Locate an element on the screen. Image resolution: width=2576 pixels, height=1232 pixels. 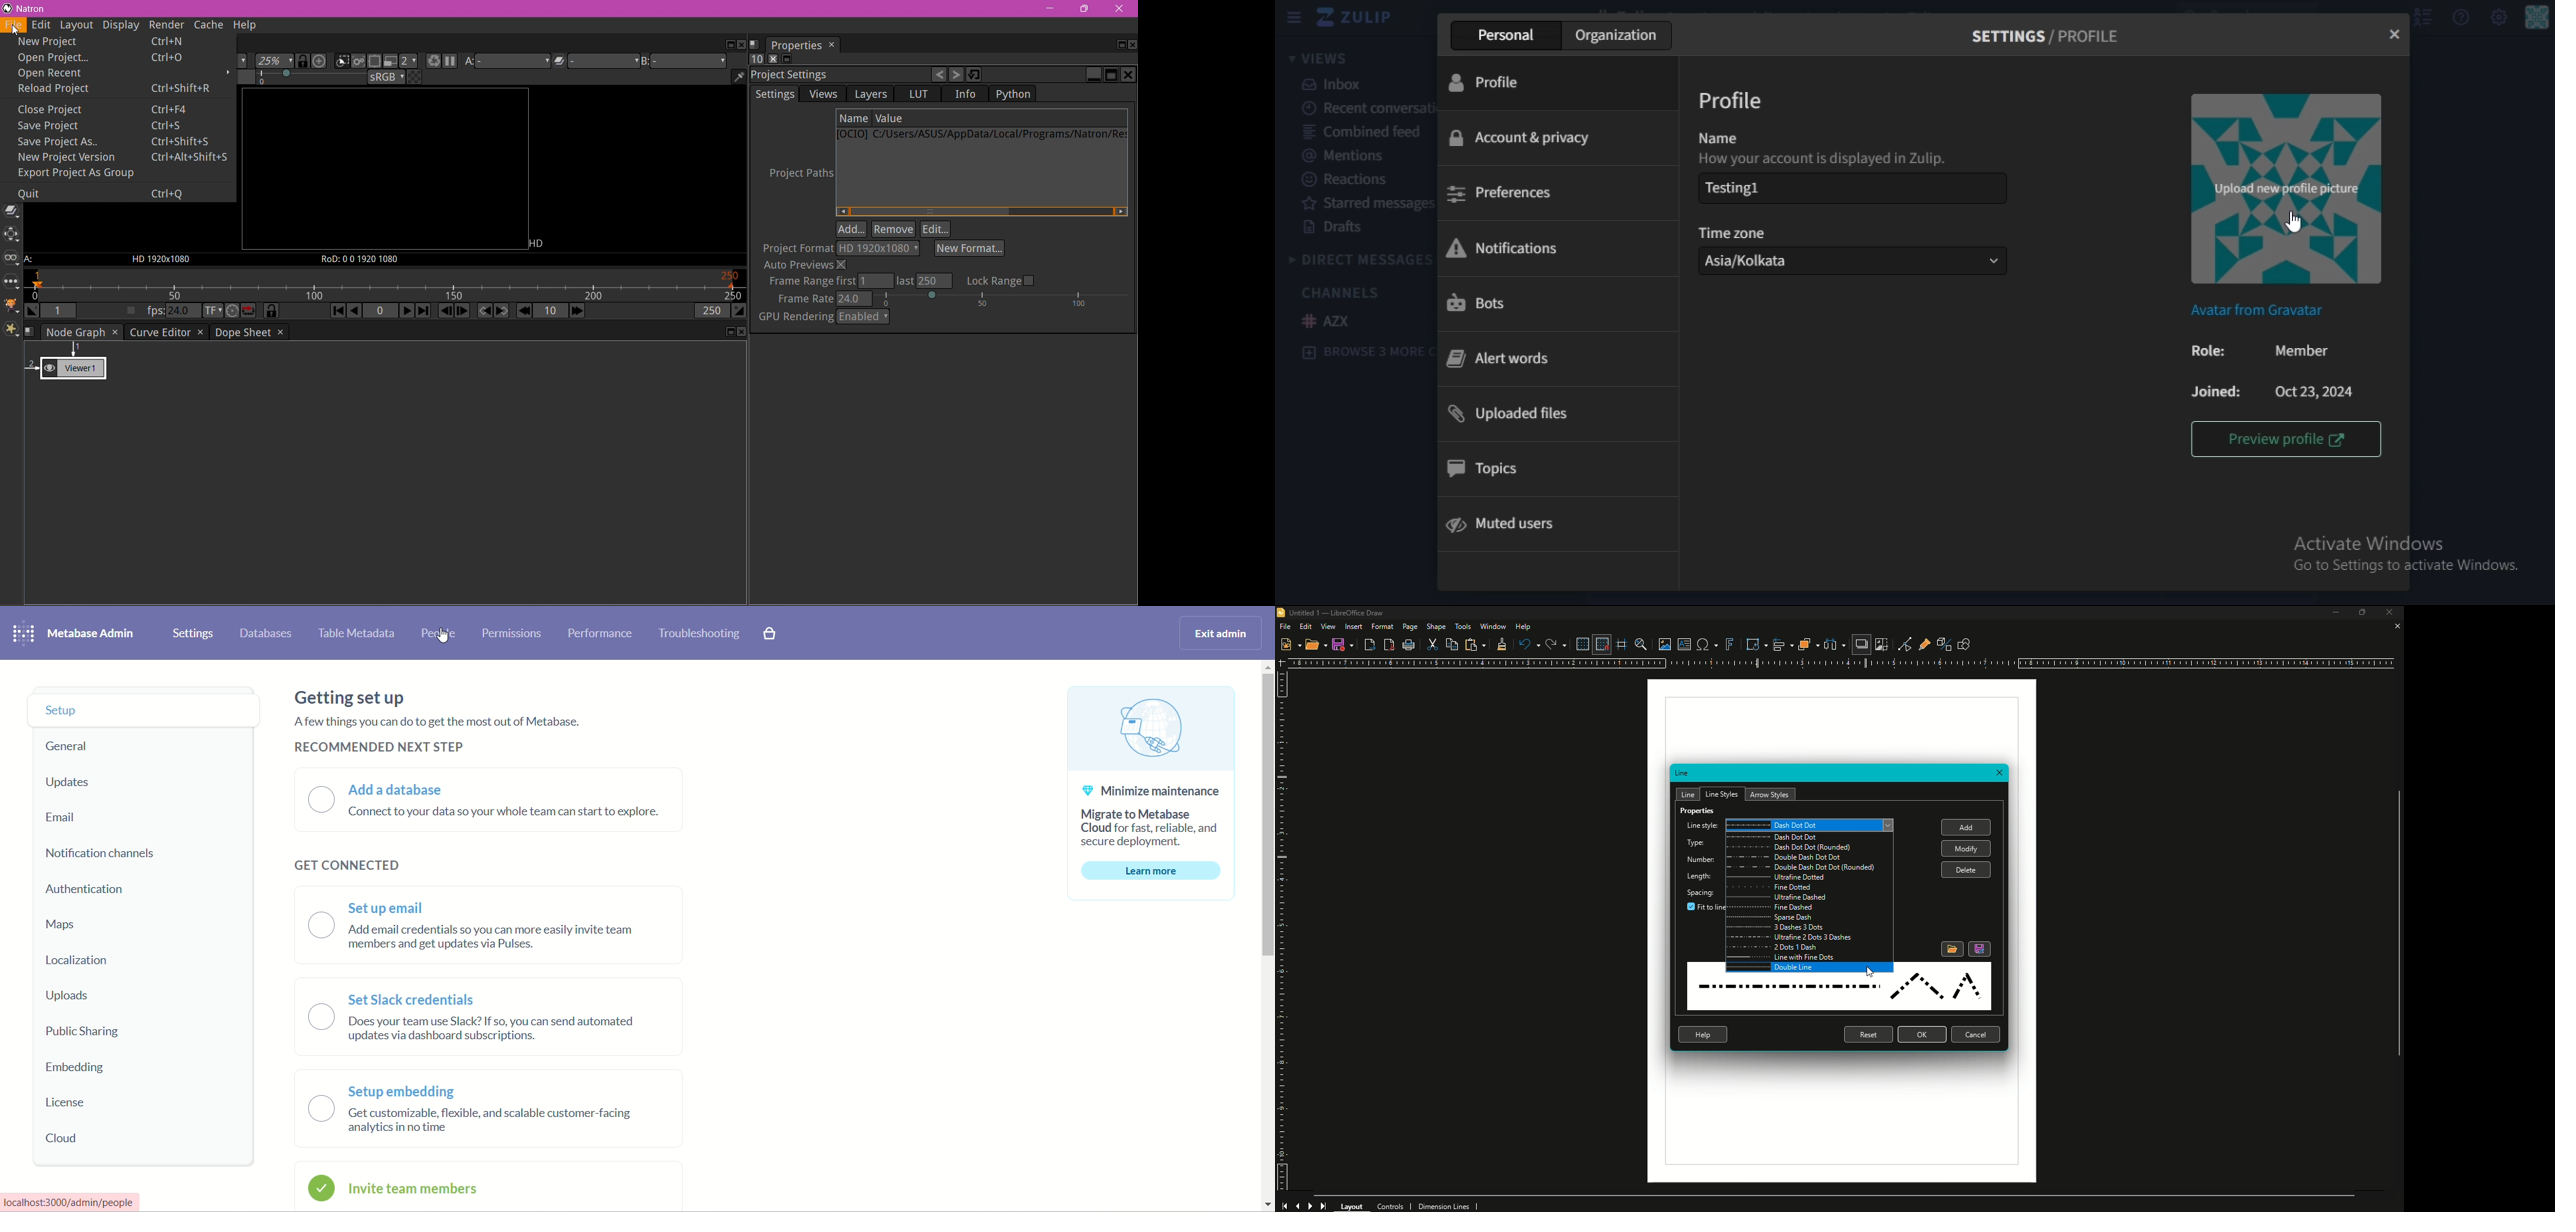
Fine Dotted is located at coordinates (1810, 889).